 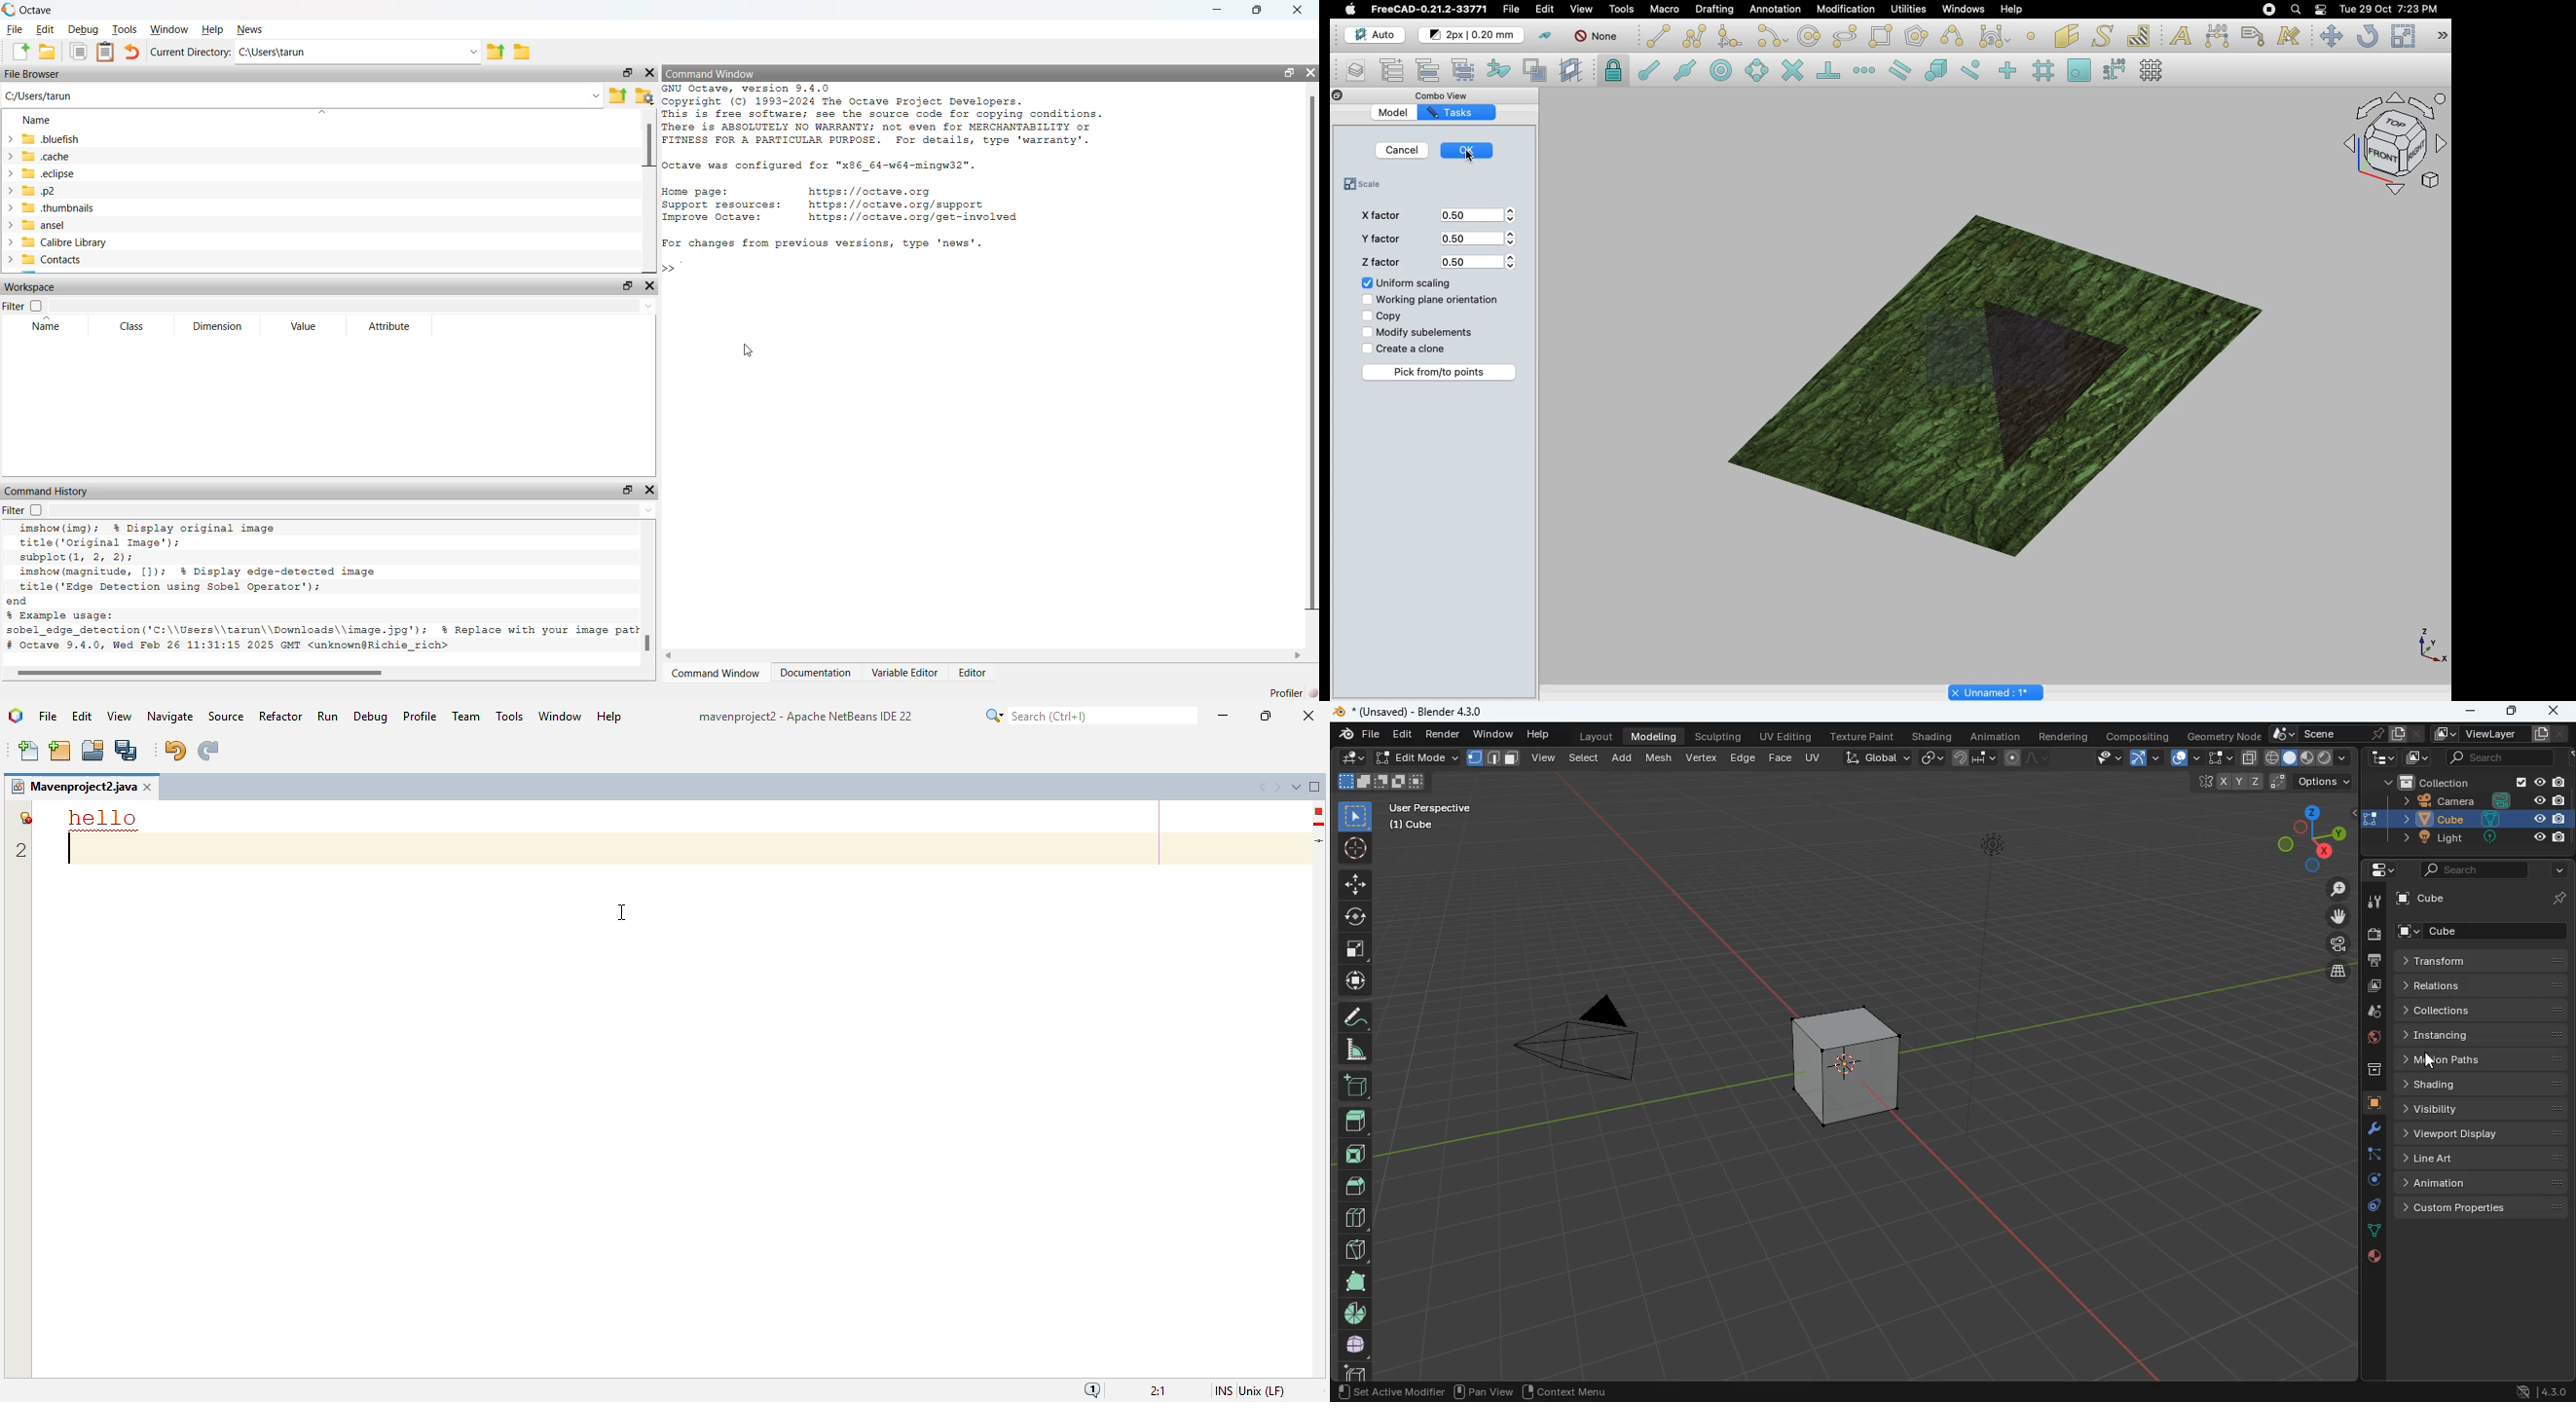 What do you see at coordinates (1393, 69) in the screenshot?
I see `Add new named group` at bounding box center [1393, 69].